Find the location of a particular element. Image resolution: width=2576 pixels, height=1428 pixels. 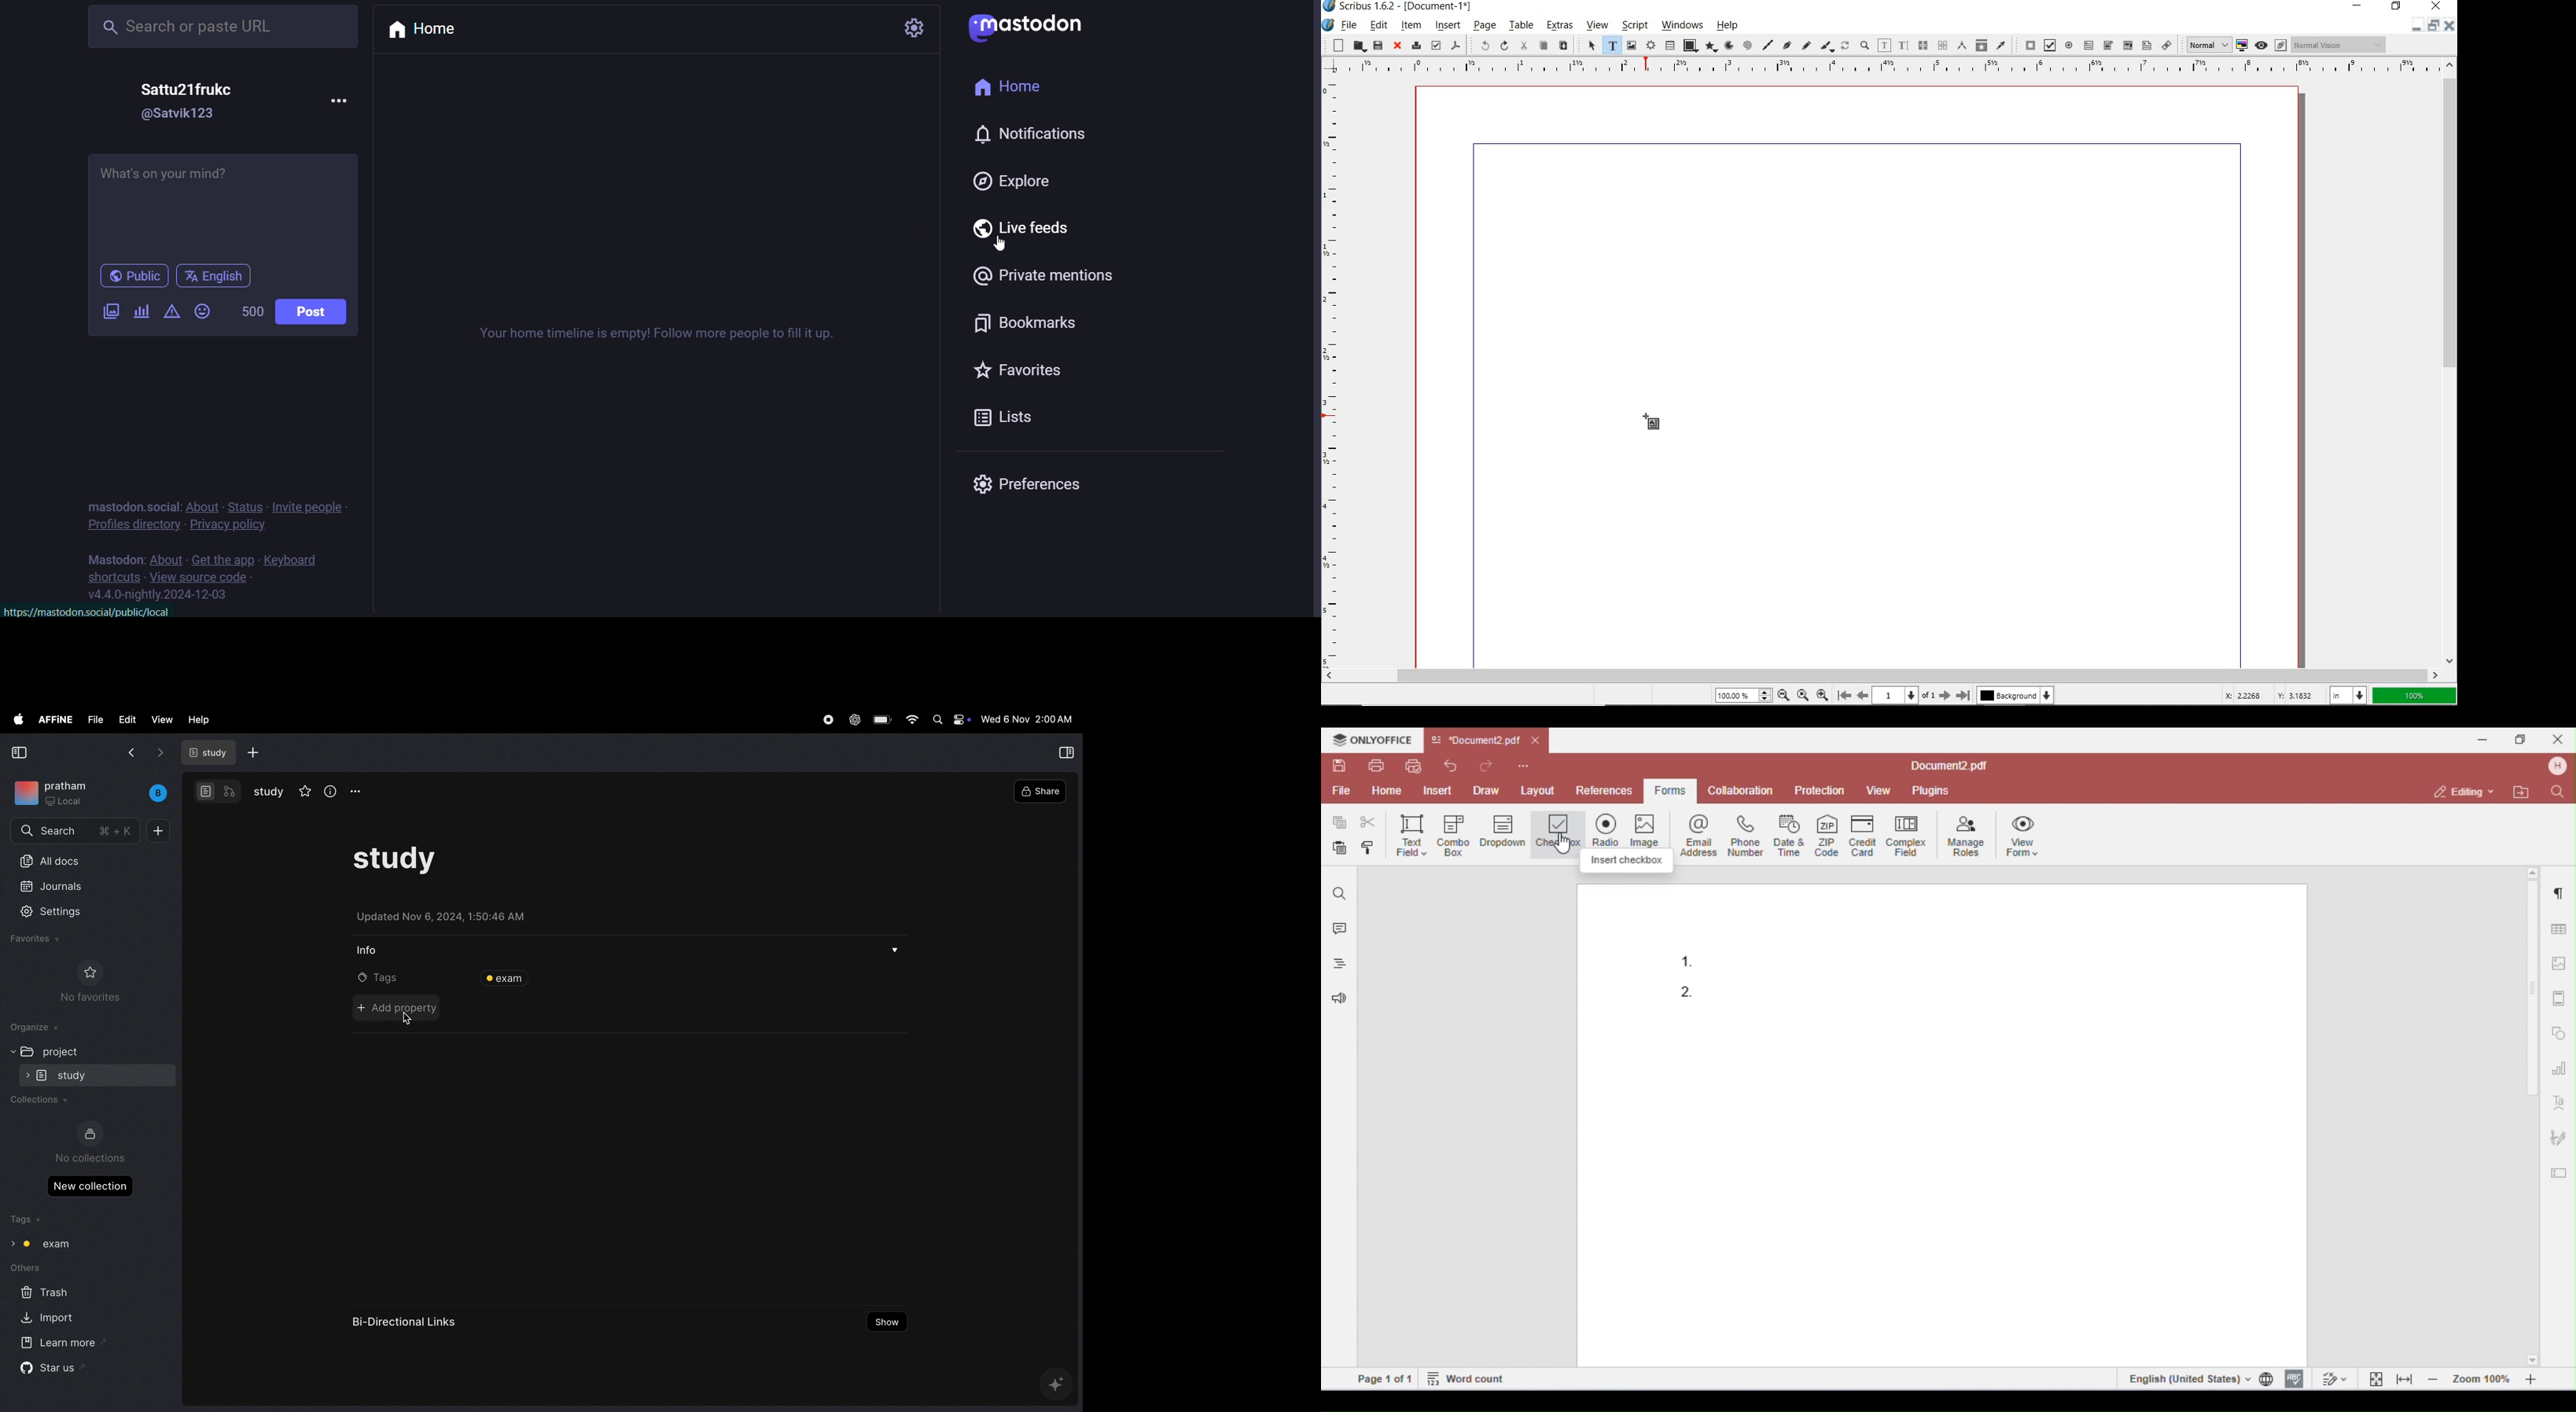

Your home timeline is empty! Follow more people to fill it up. is located at coordinates (662, 334).